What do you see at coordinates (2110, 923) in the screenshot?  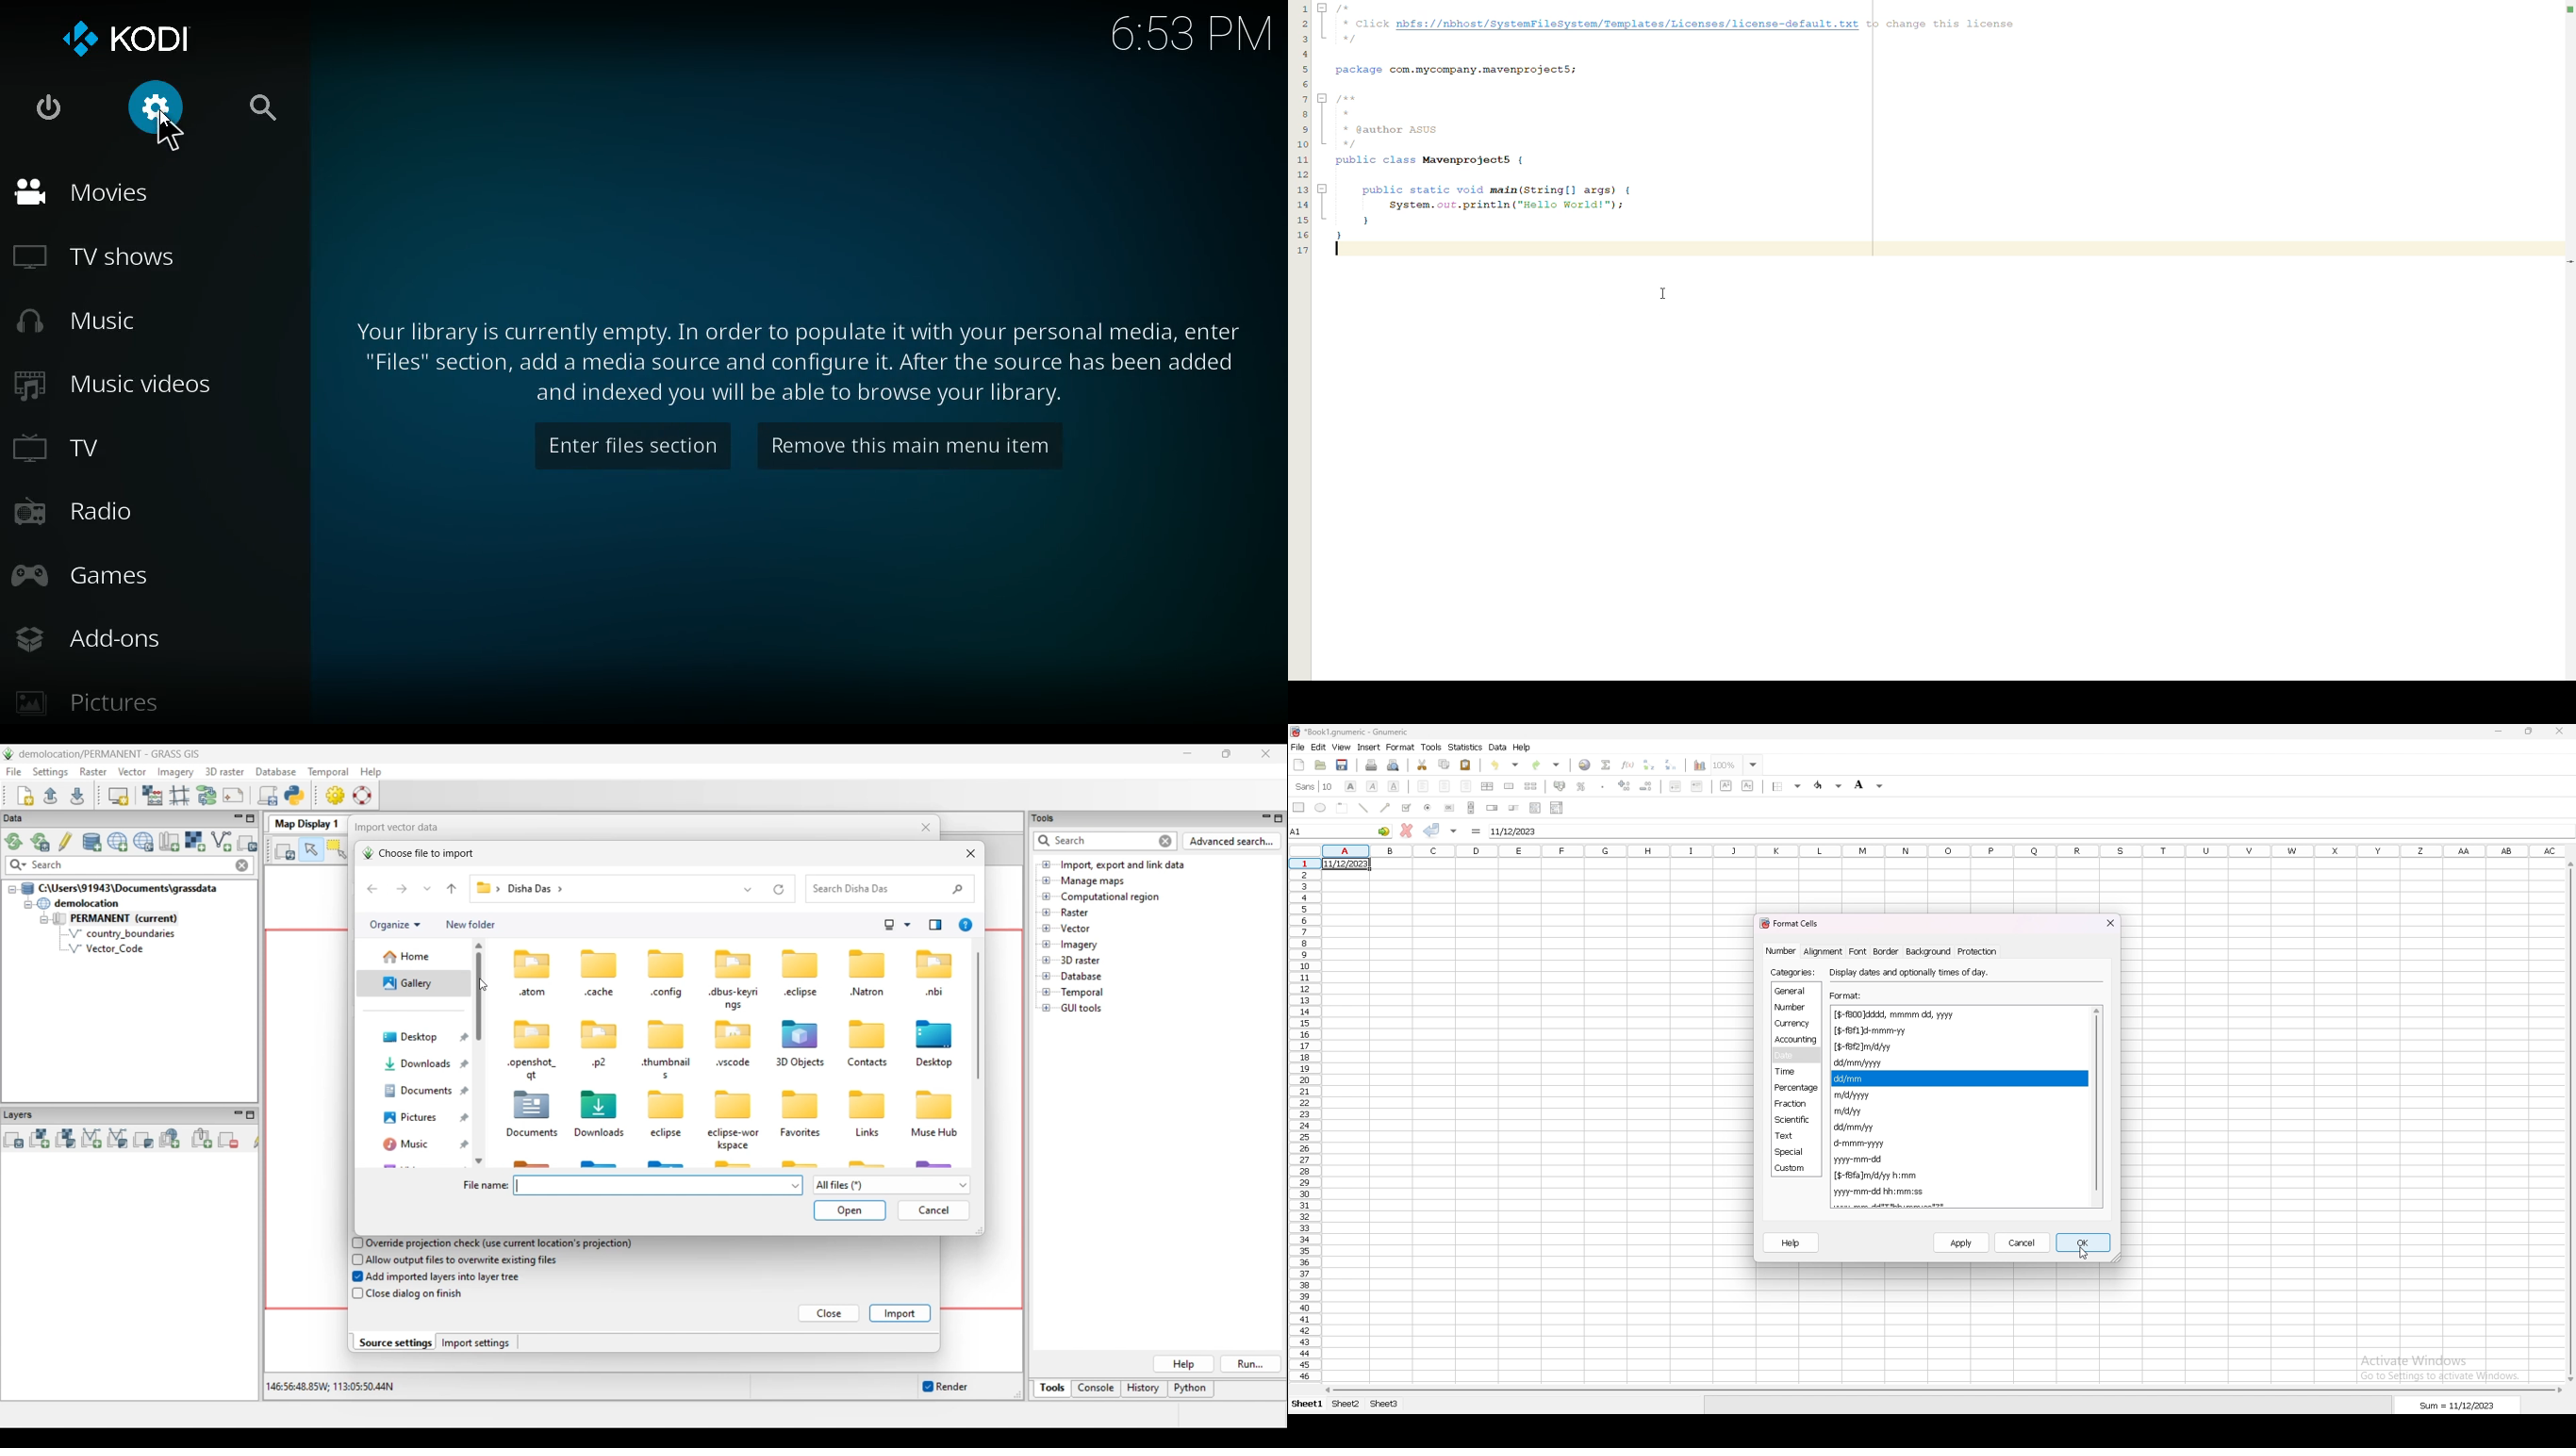 I see `close` at bounding box center [2110, 923].